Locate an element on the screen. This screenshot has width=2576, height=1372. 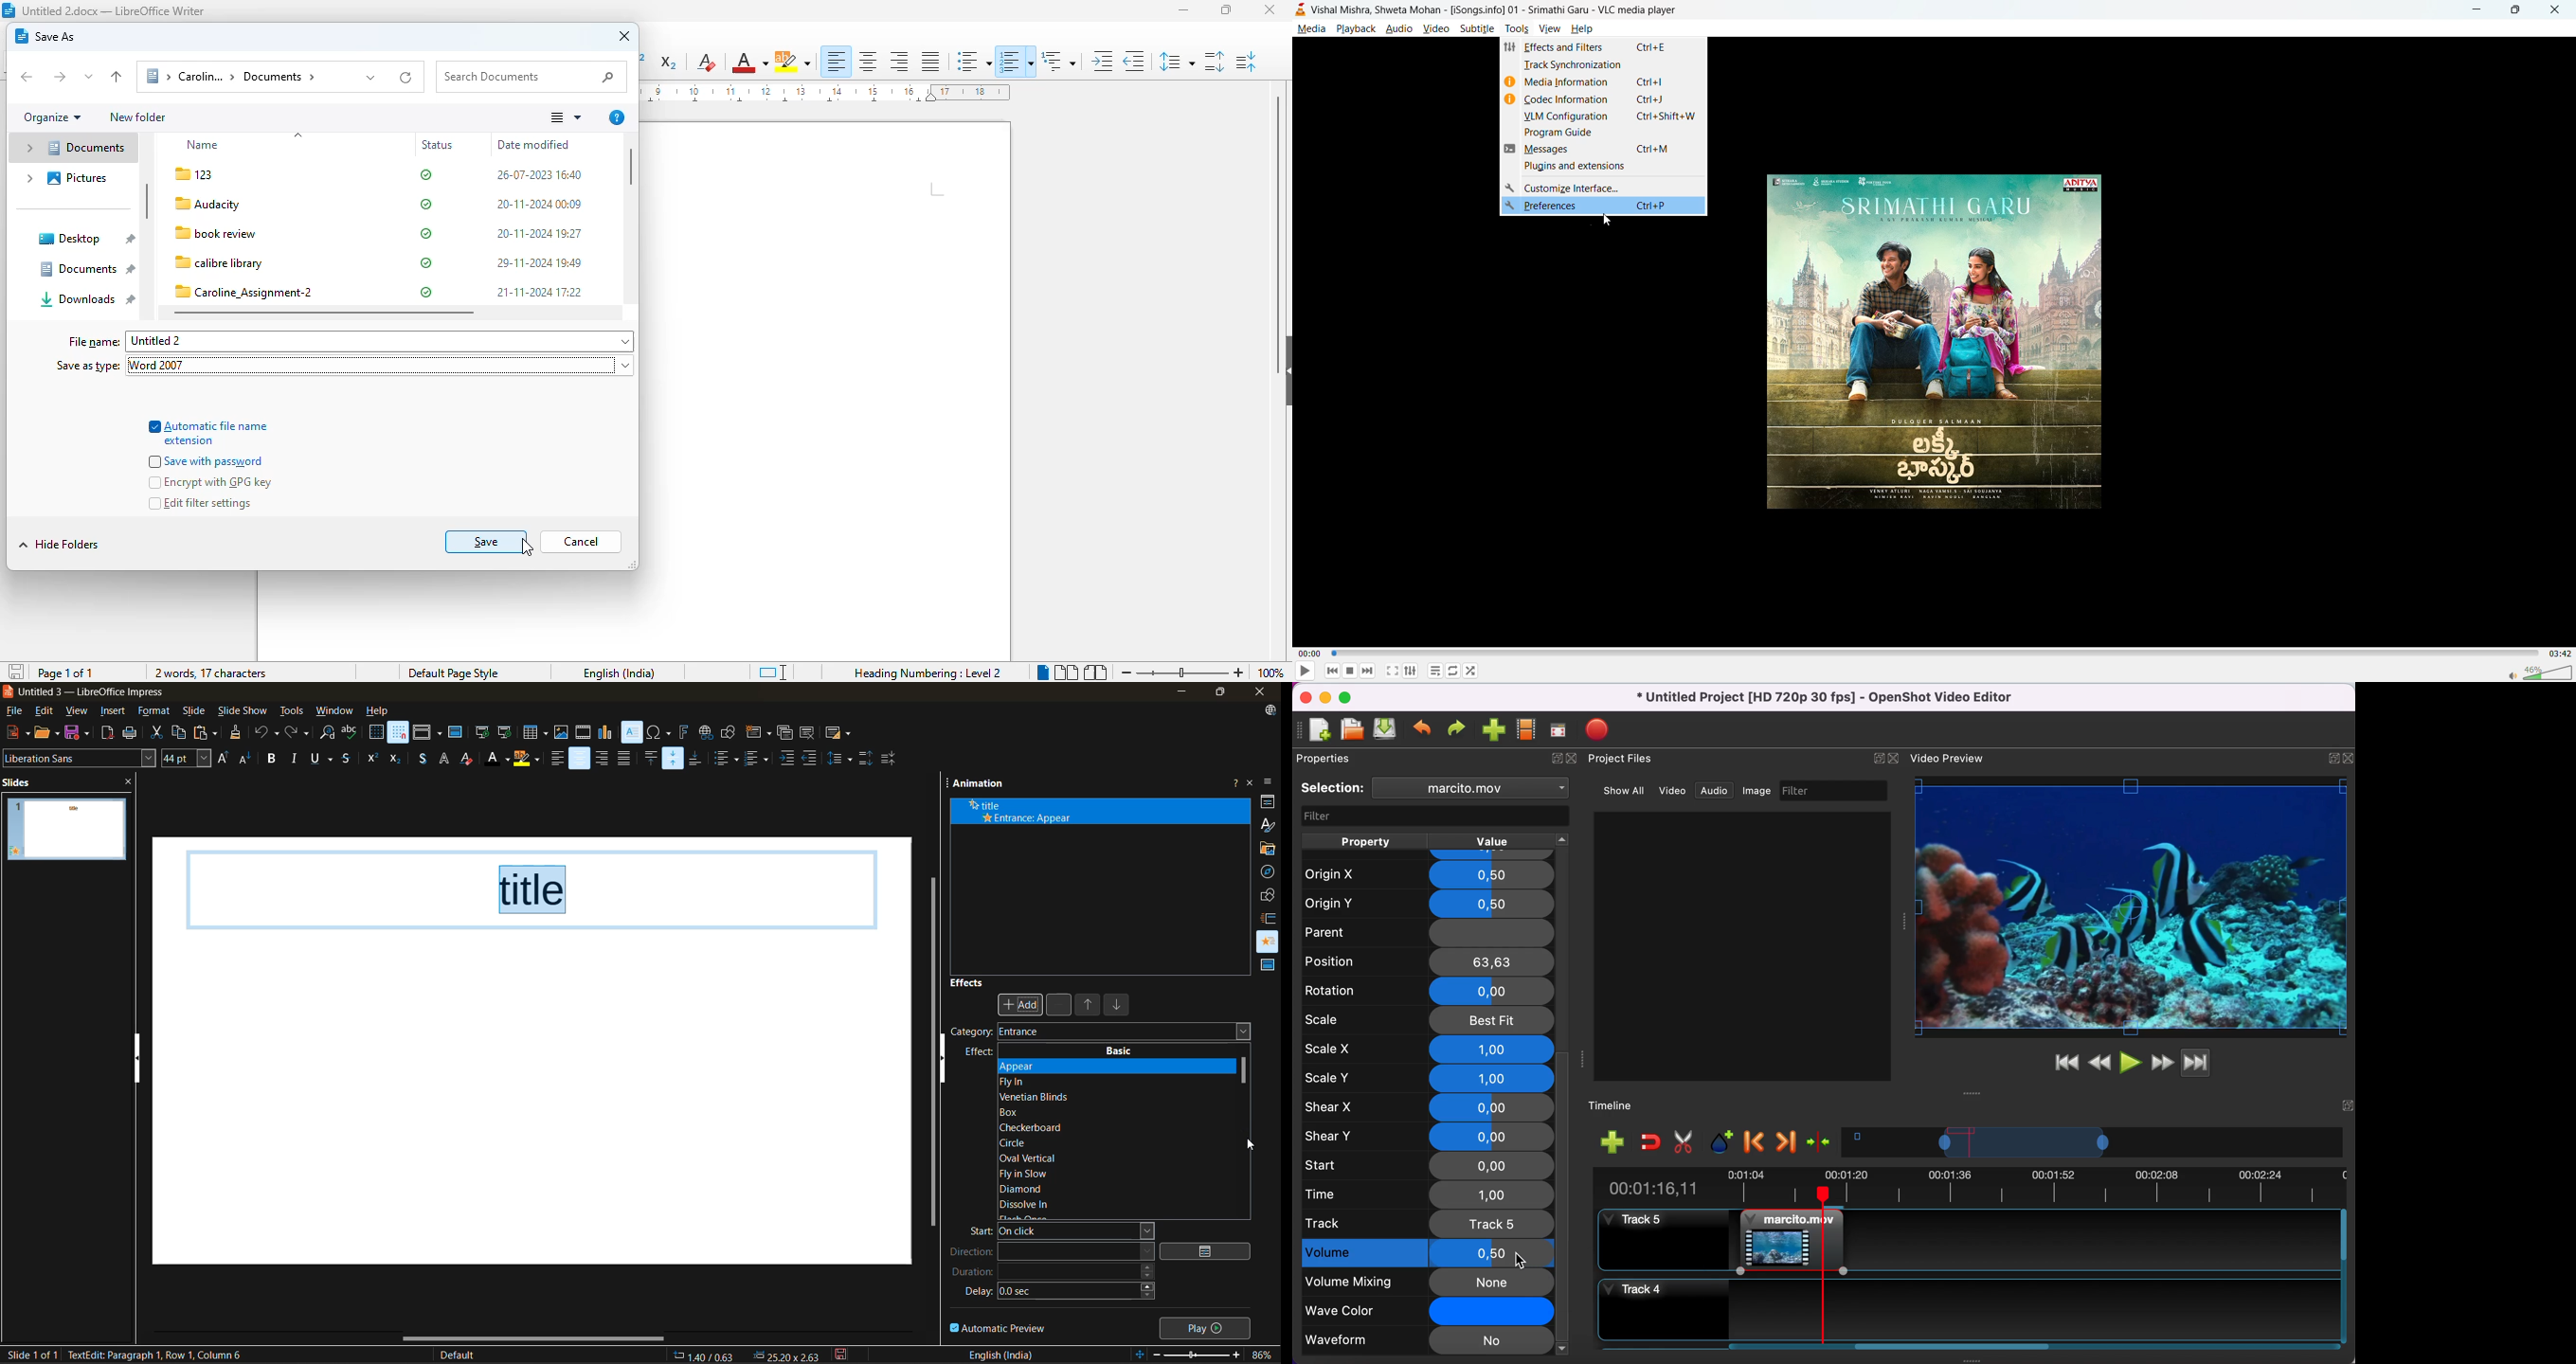
new is located at coordinates (15, 733).